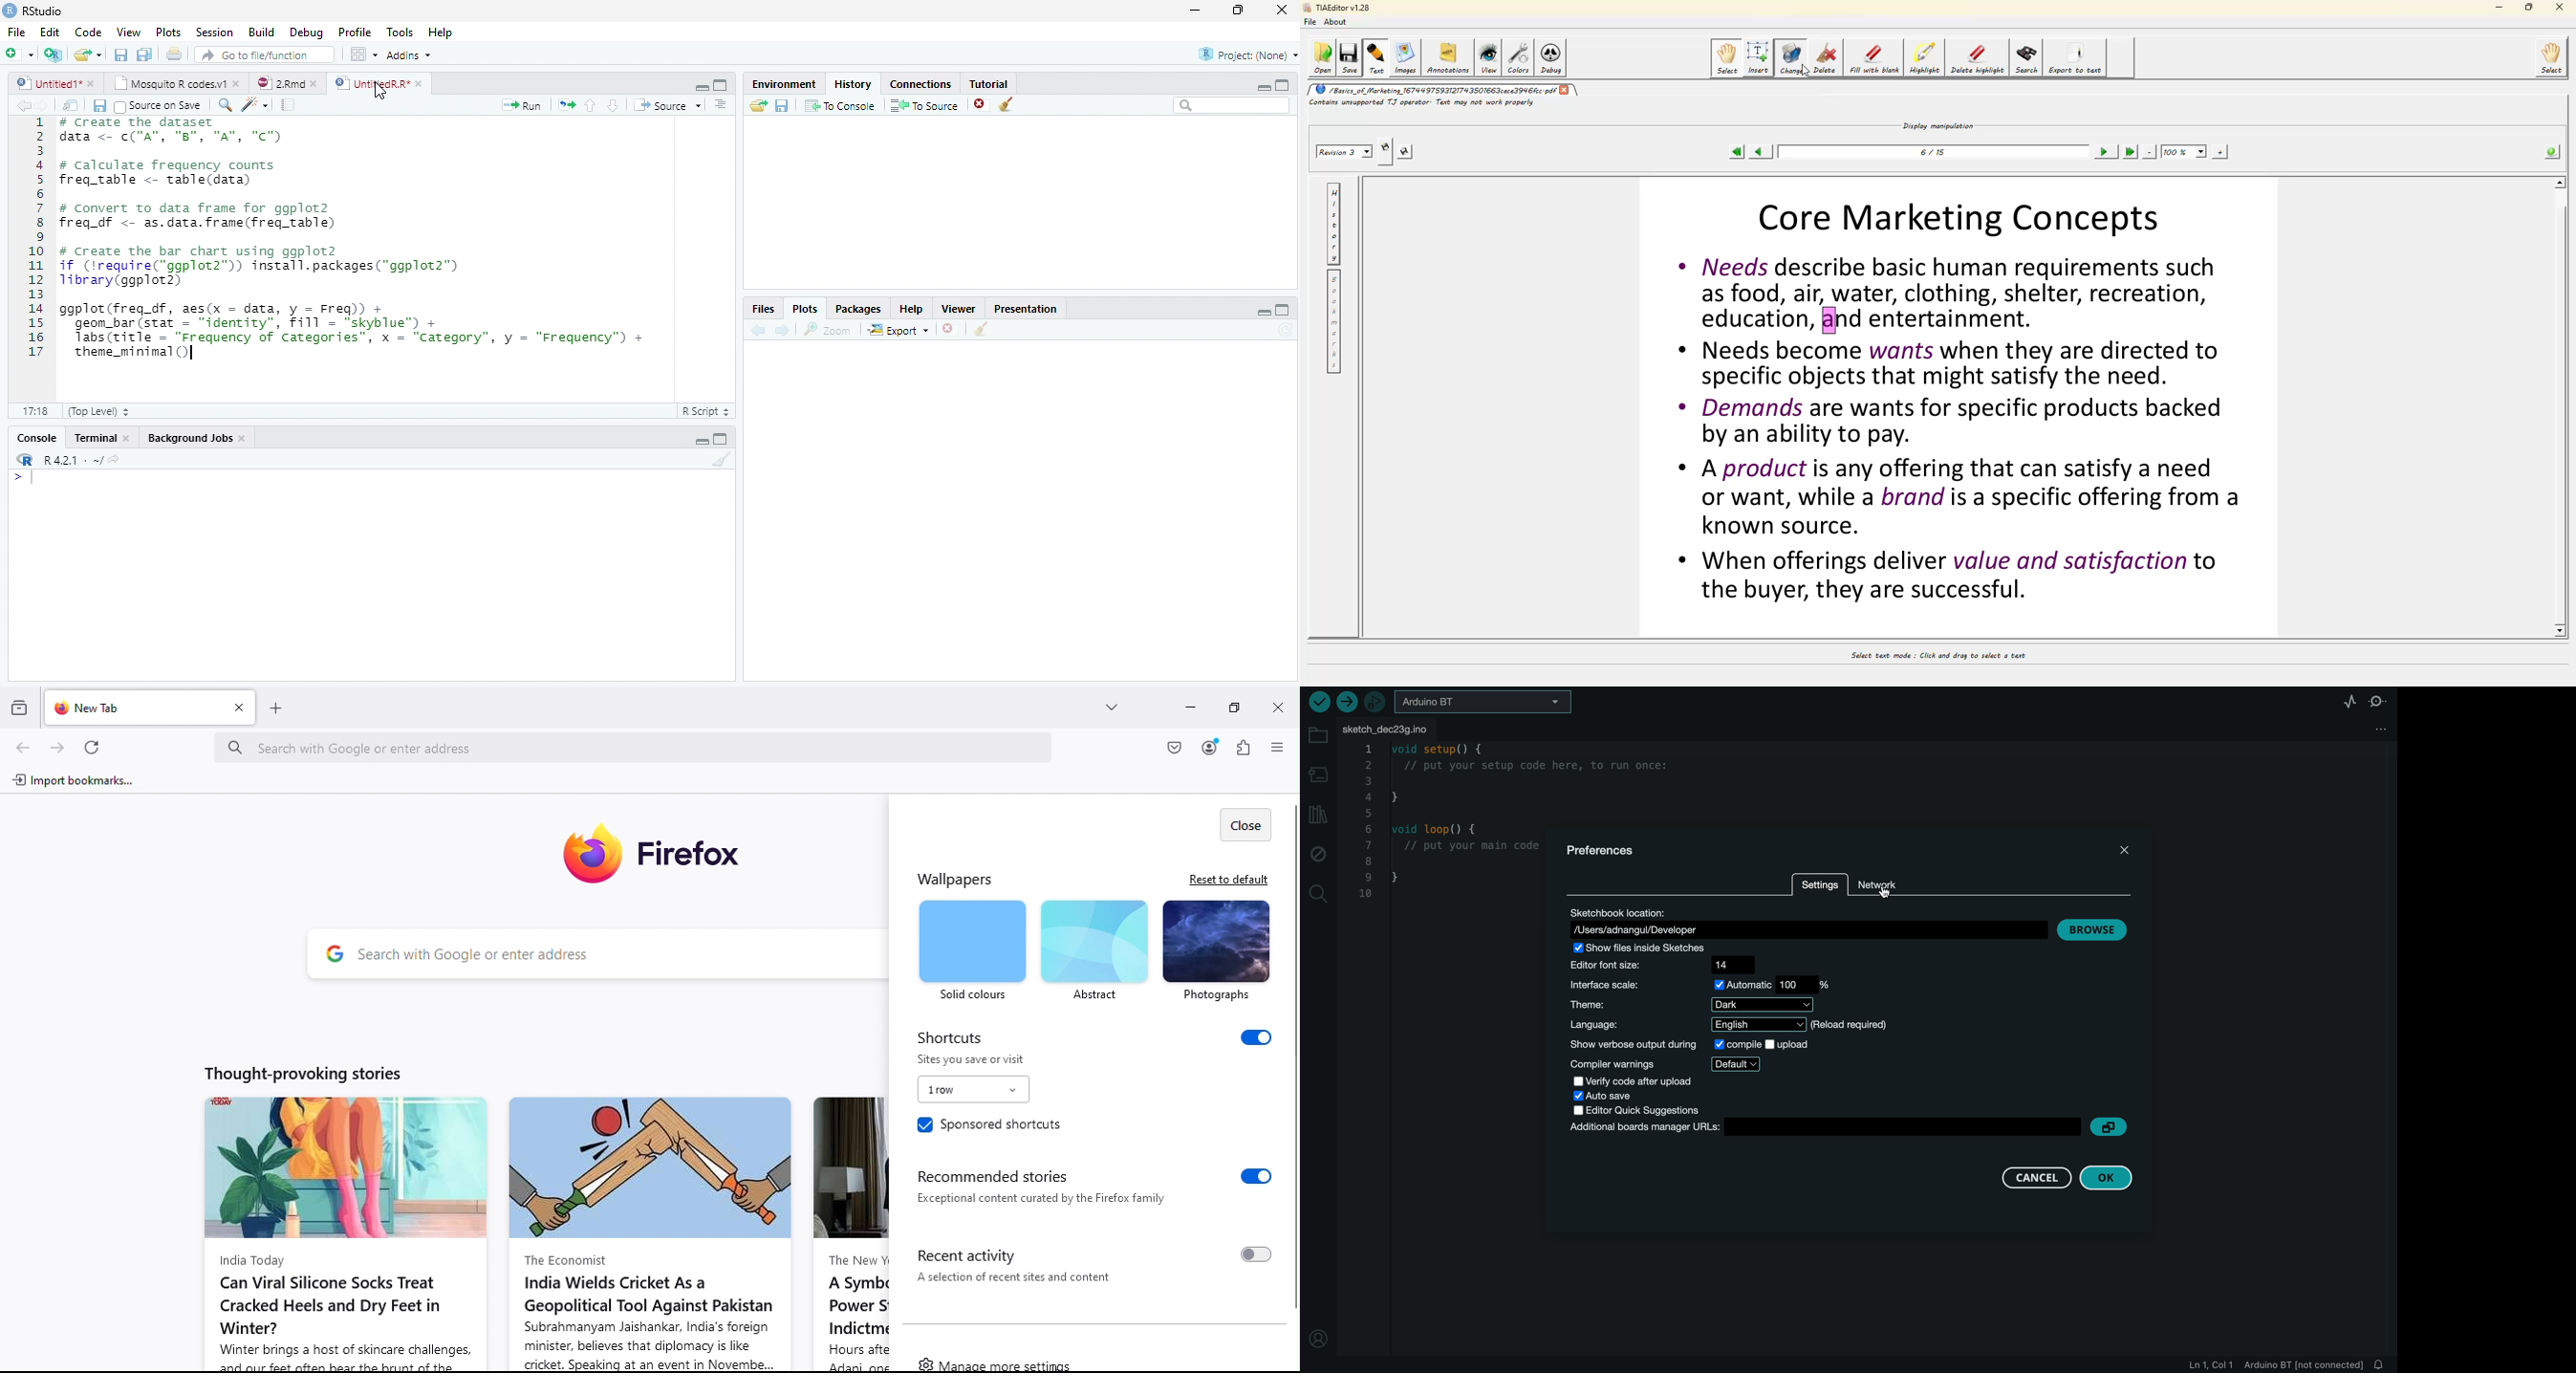 The image size is (2576, 1400). What do you see at coordinates (613, 105) in the screenshot?
I see `Go to the next section` at bounding box center [613, 105].